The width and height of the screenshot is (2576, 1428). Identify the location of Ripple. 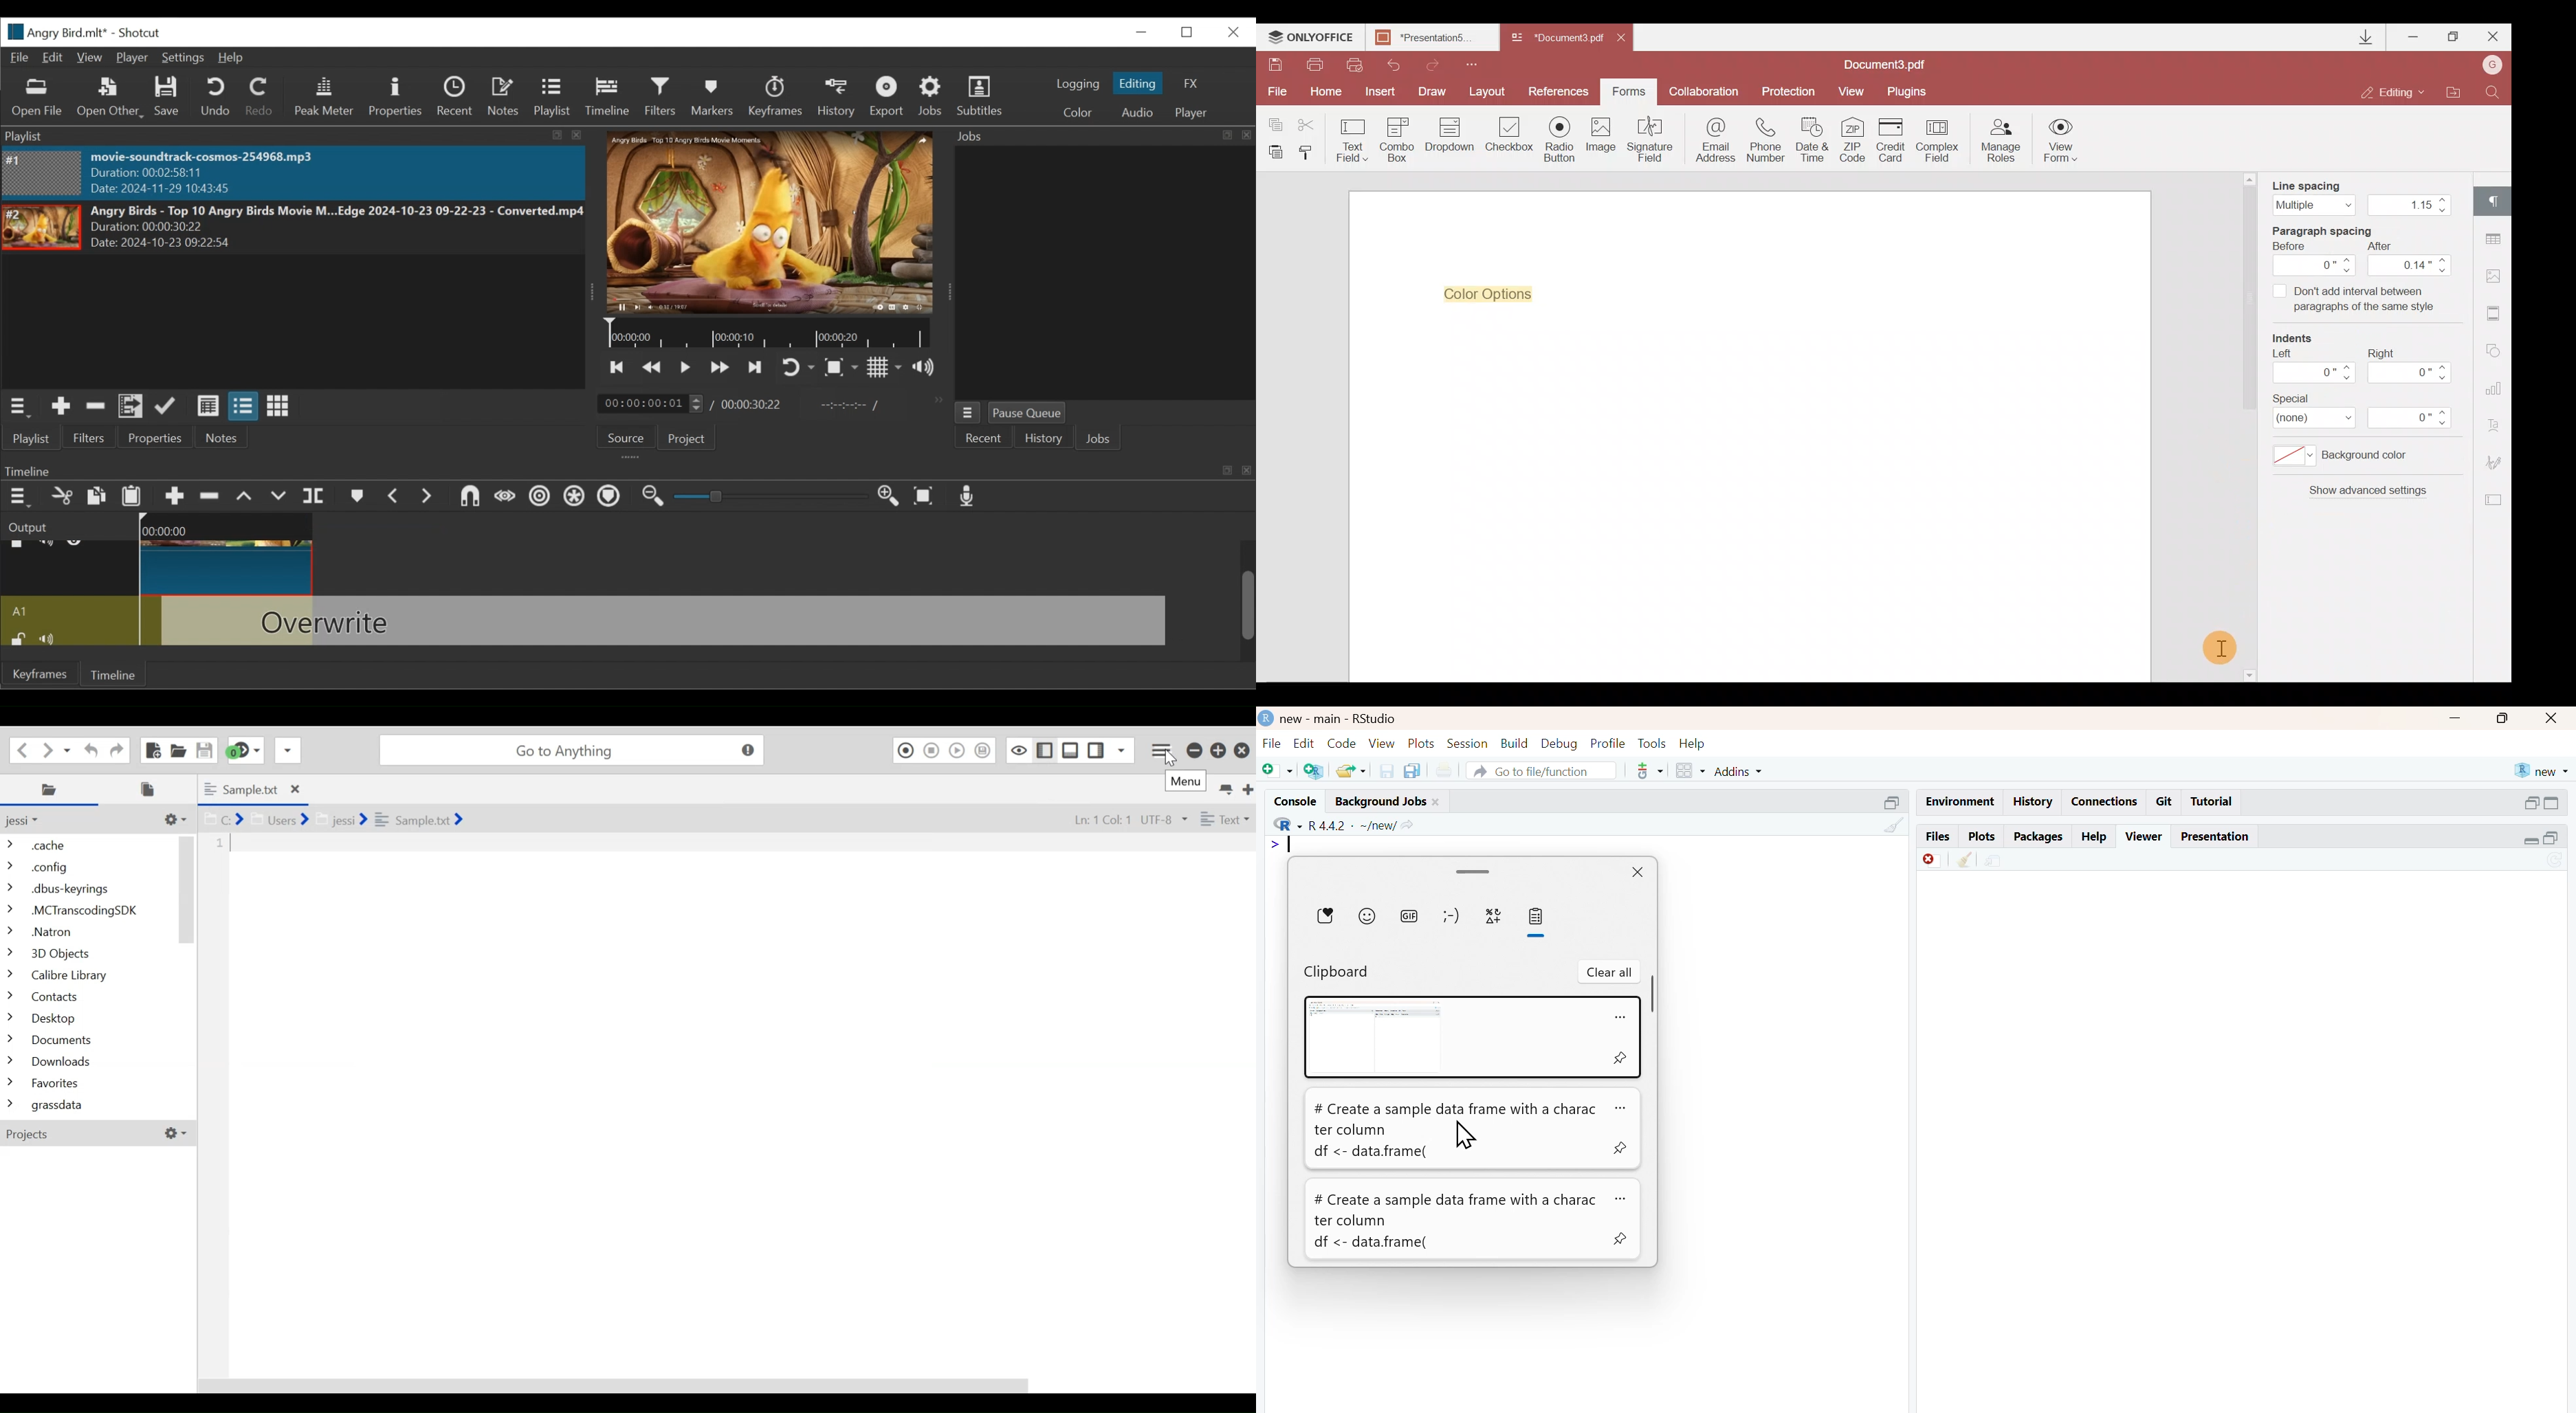
(539, 498).